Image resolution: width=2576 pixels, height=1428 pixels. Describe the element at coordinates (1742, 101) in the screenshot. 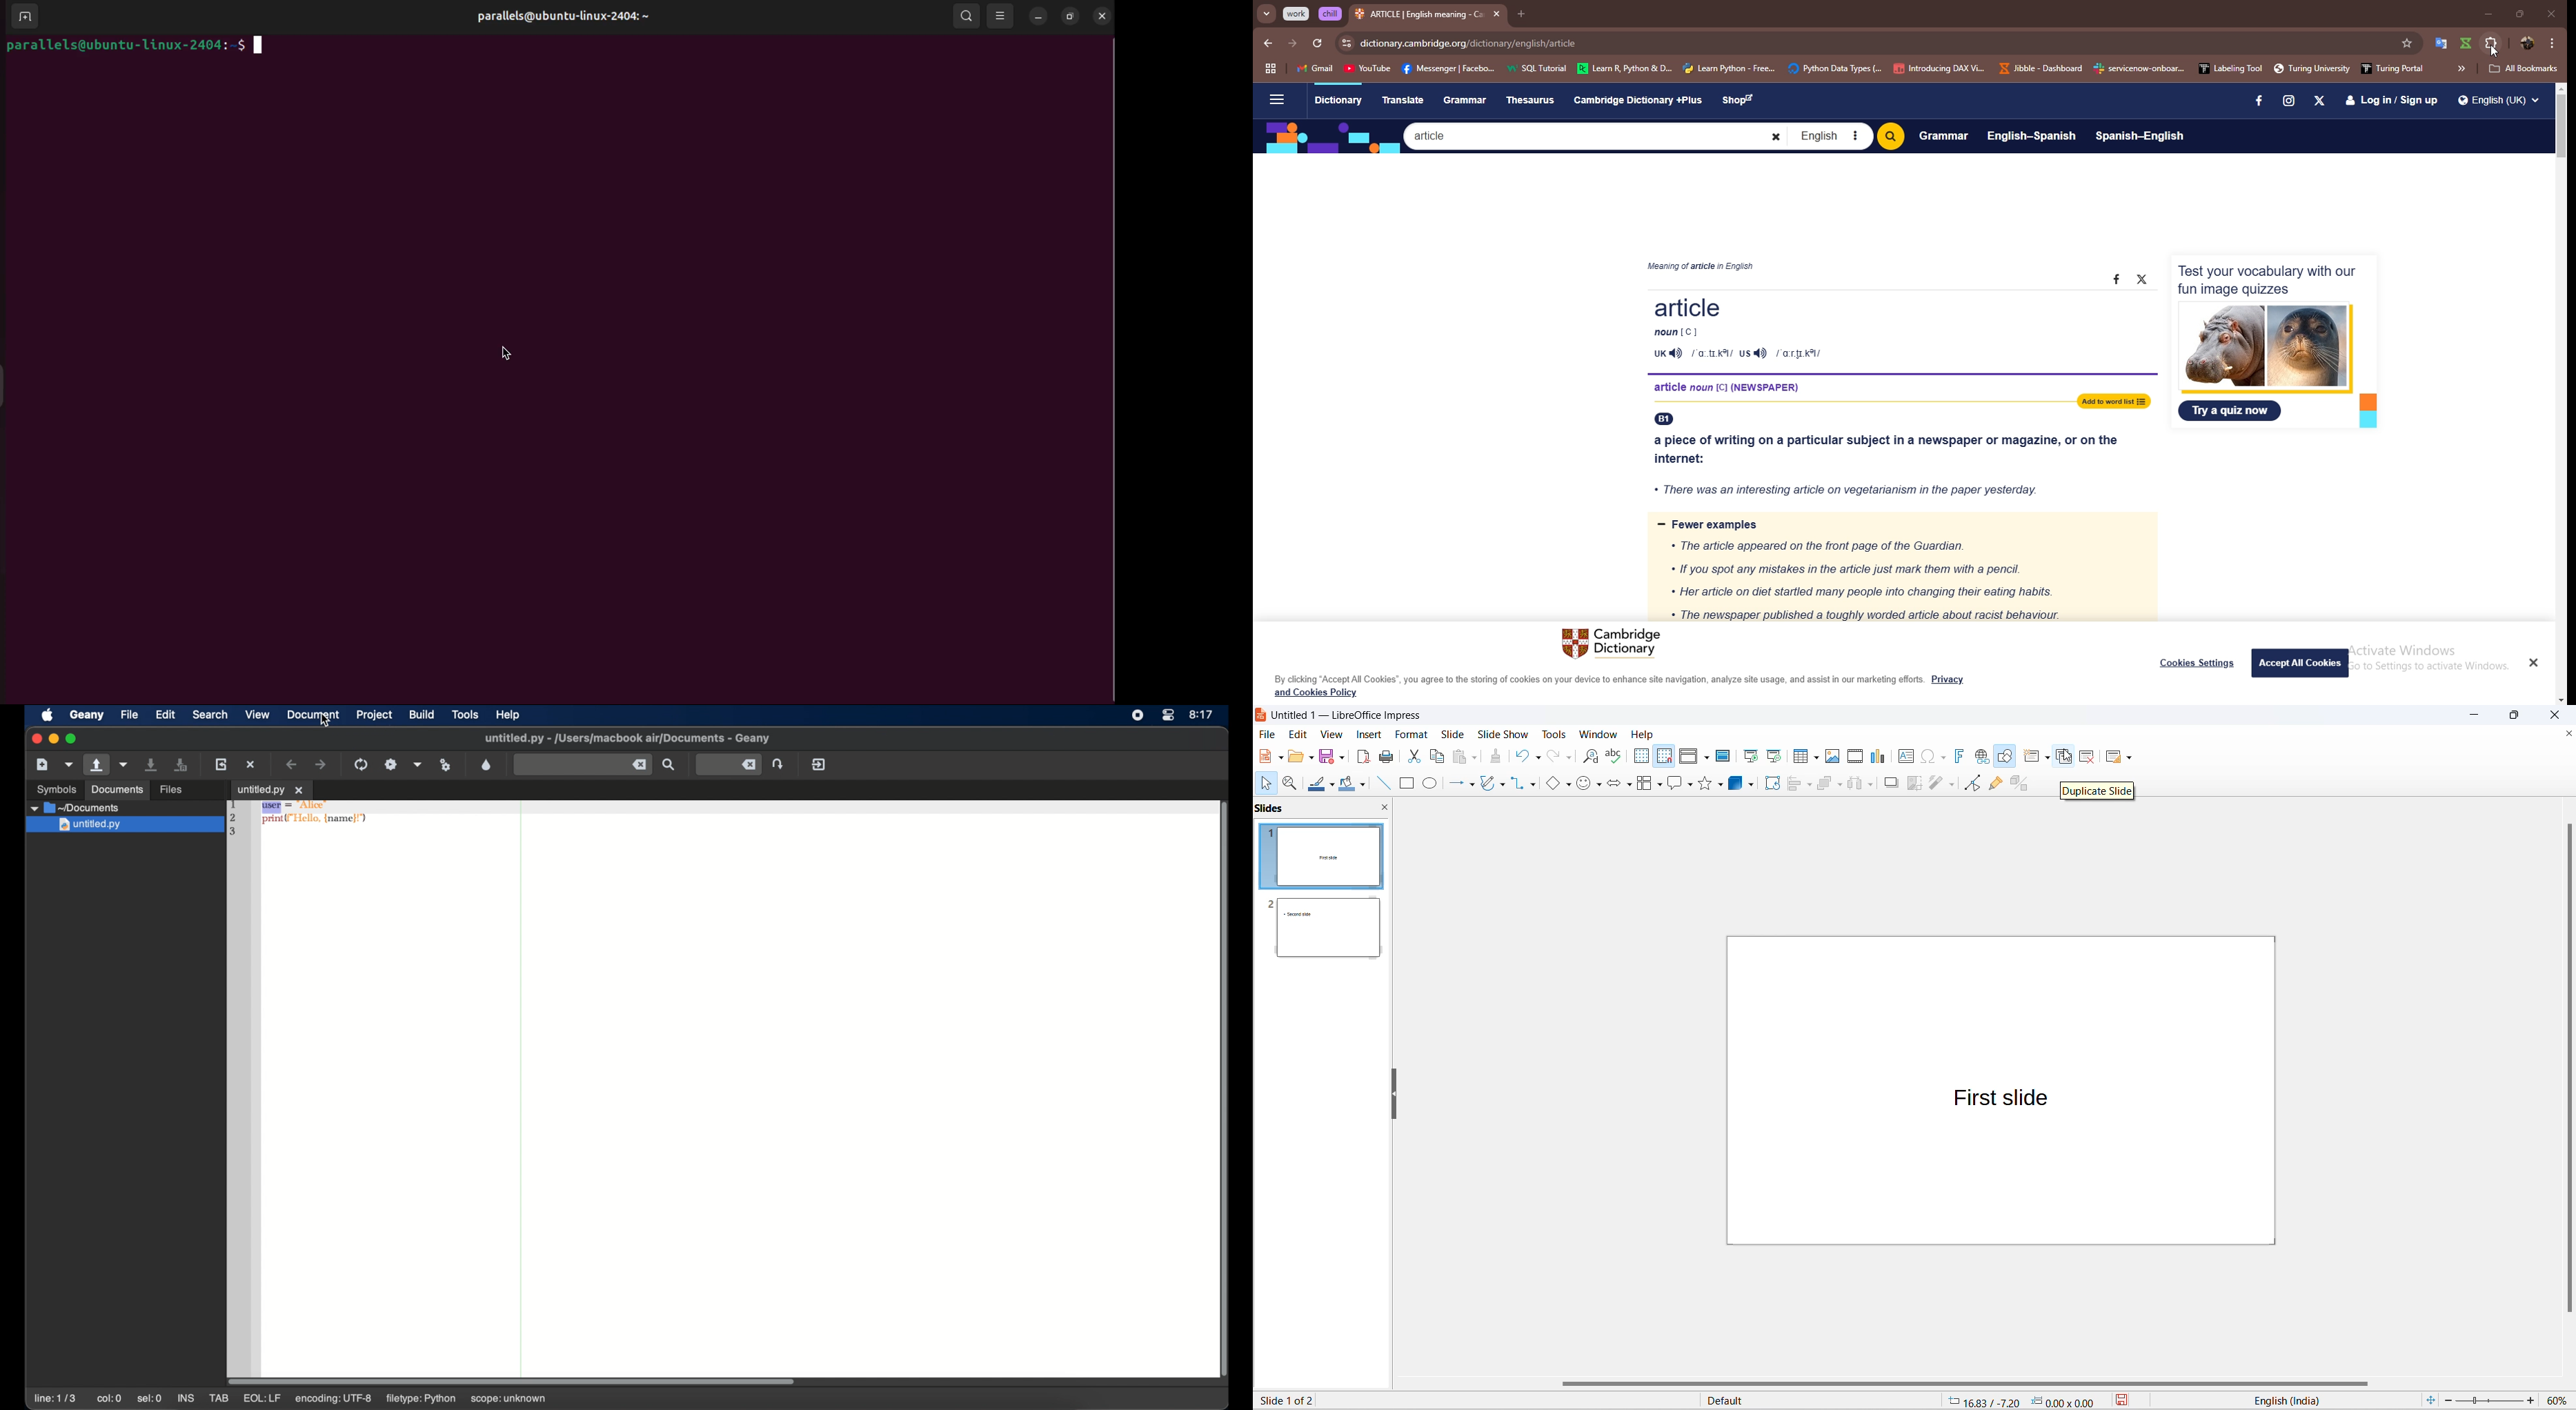

I see `Shop` at that location.